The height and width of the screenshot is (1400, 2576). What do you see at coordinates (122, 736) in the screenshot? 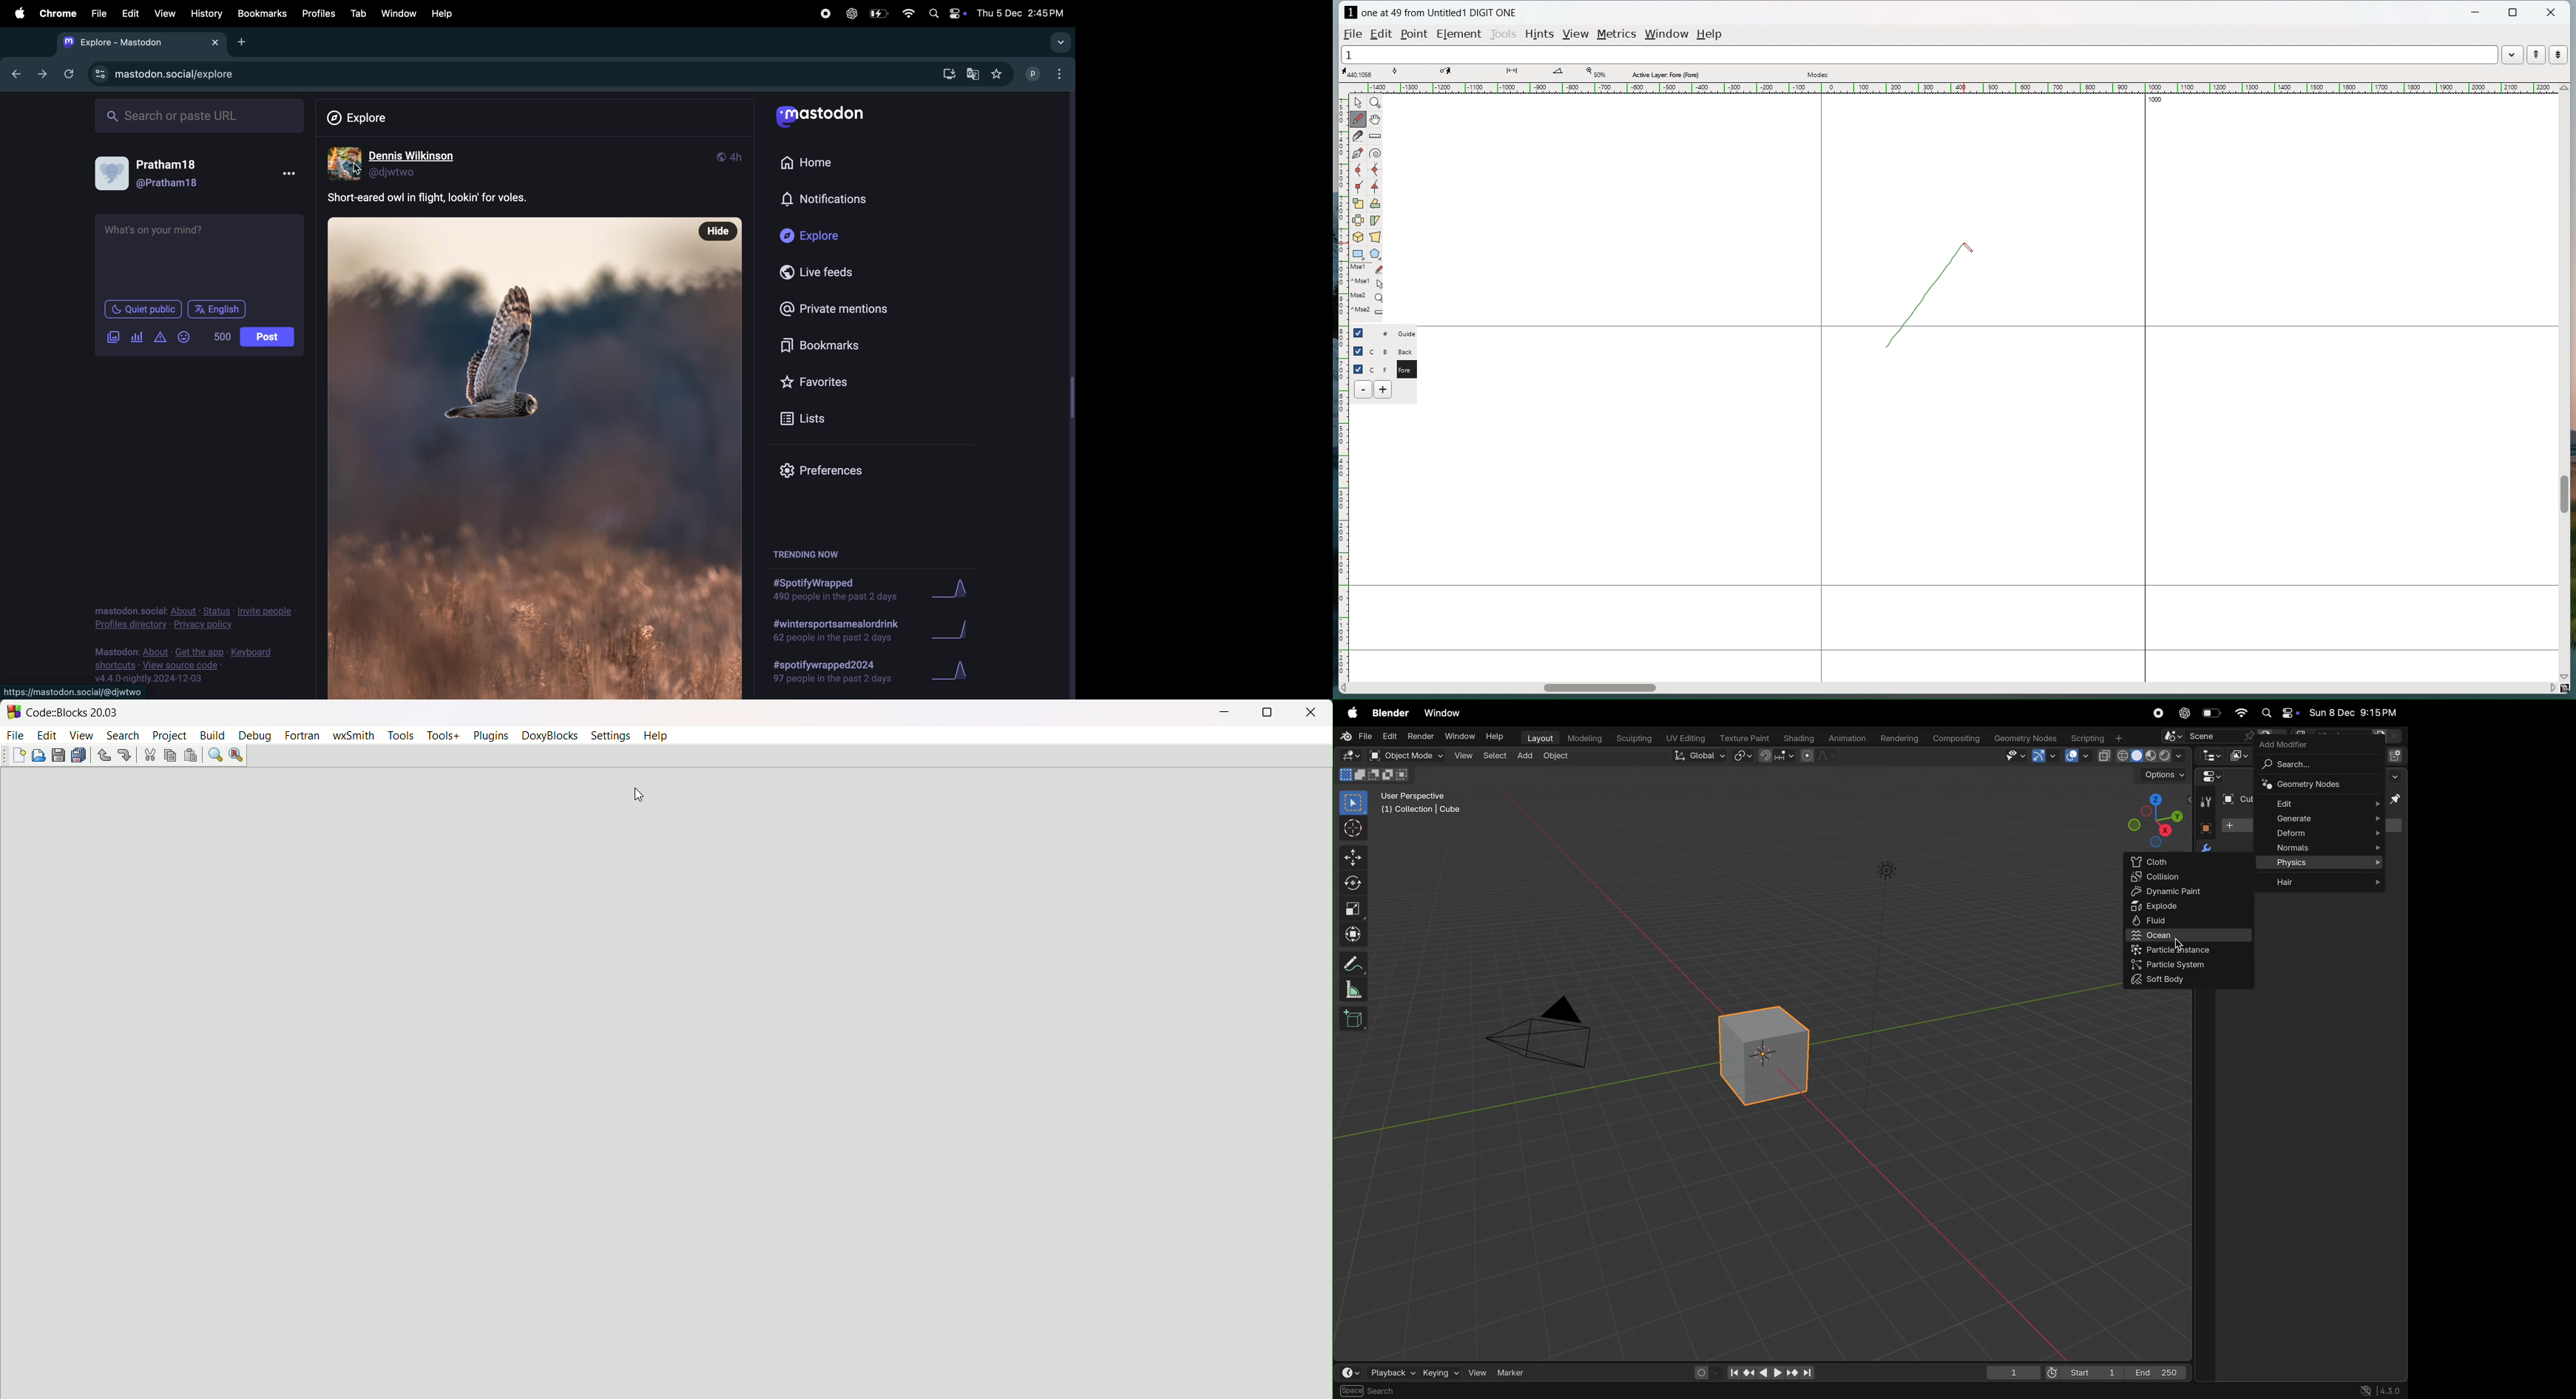
I see `search` at bounding box center [122, 736].